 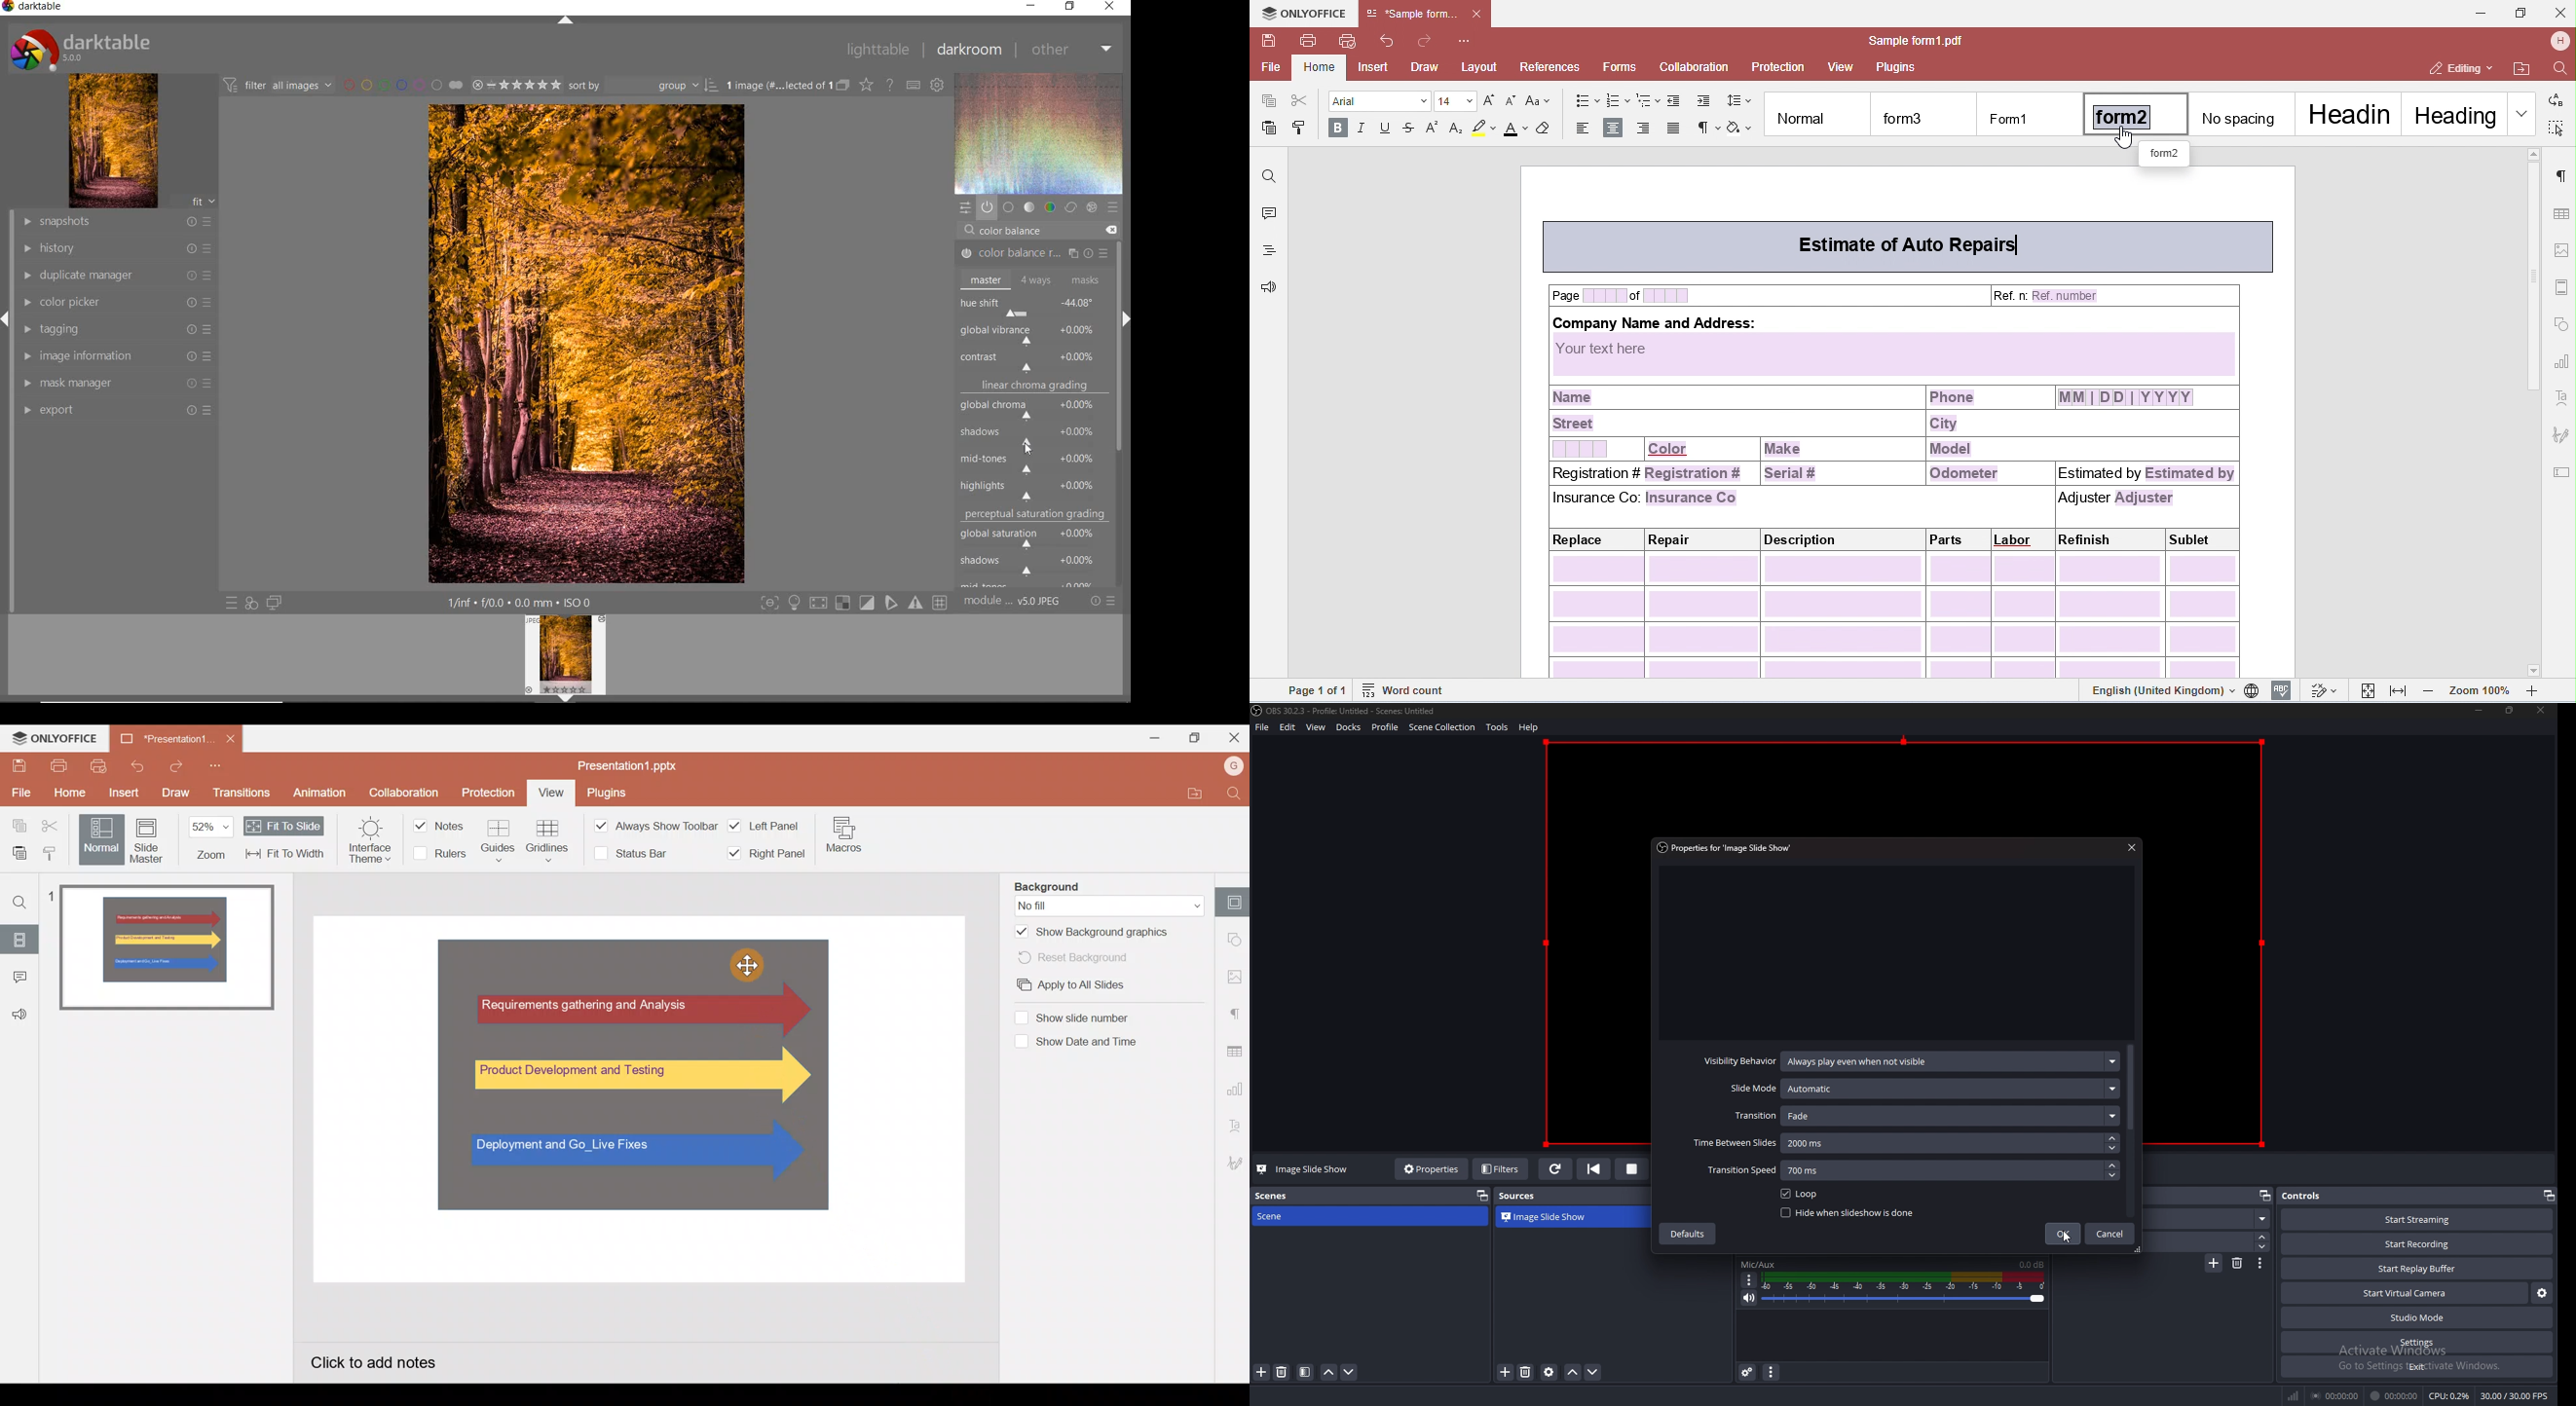 I want to click on view, so click(x=1316, y=727).